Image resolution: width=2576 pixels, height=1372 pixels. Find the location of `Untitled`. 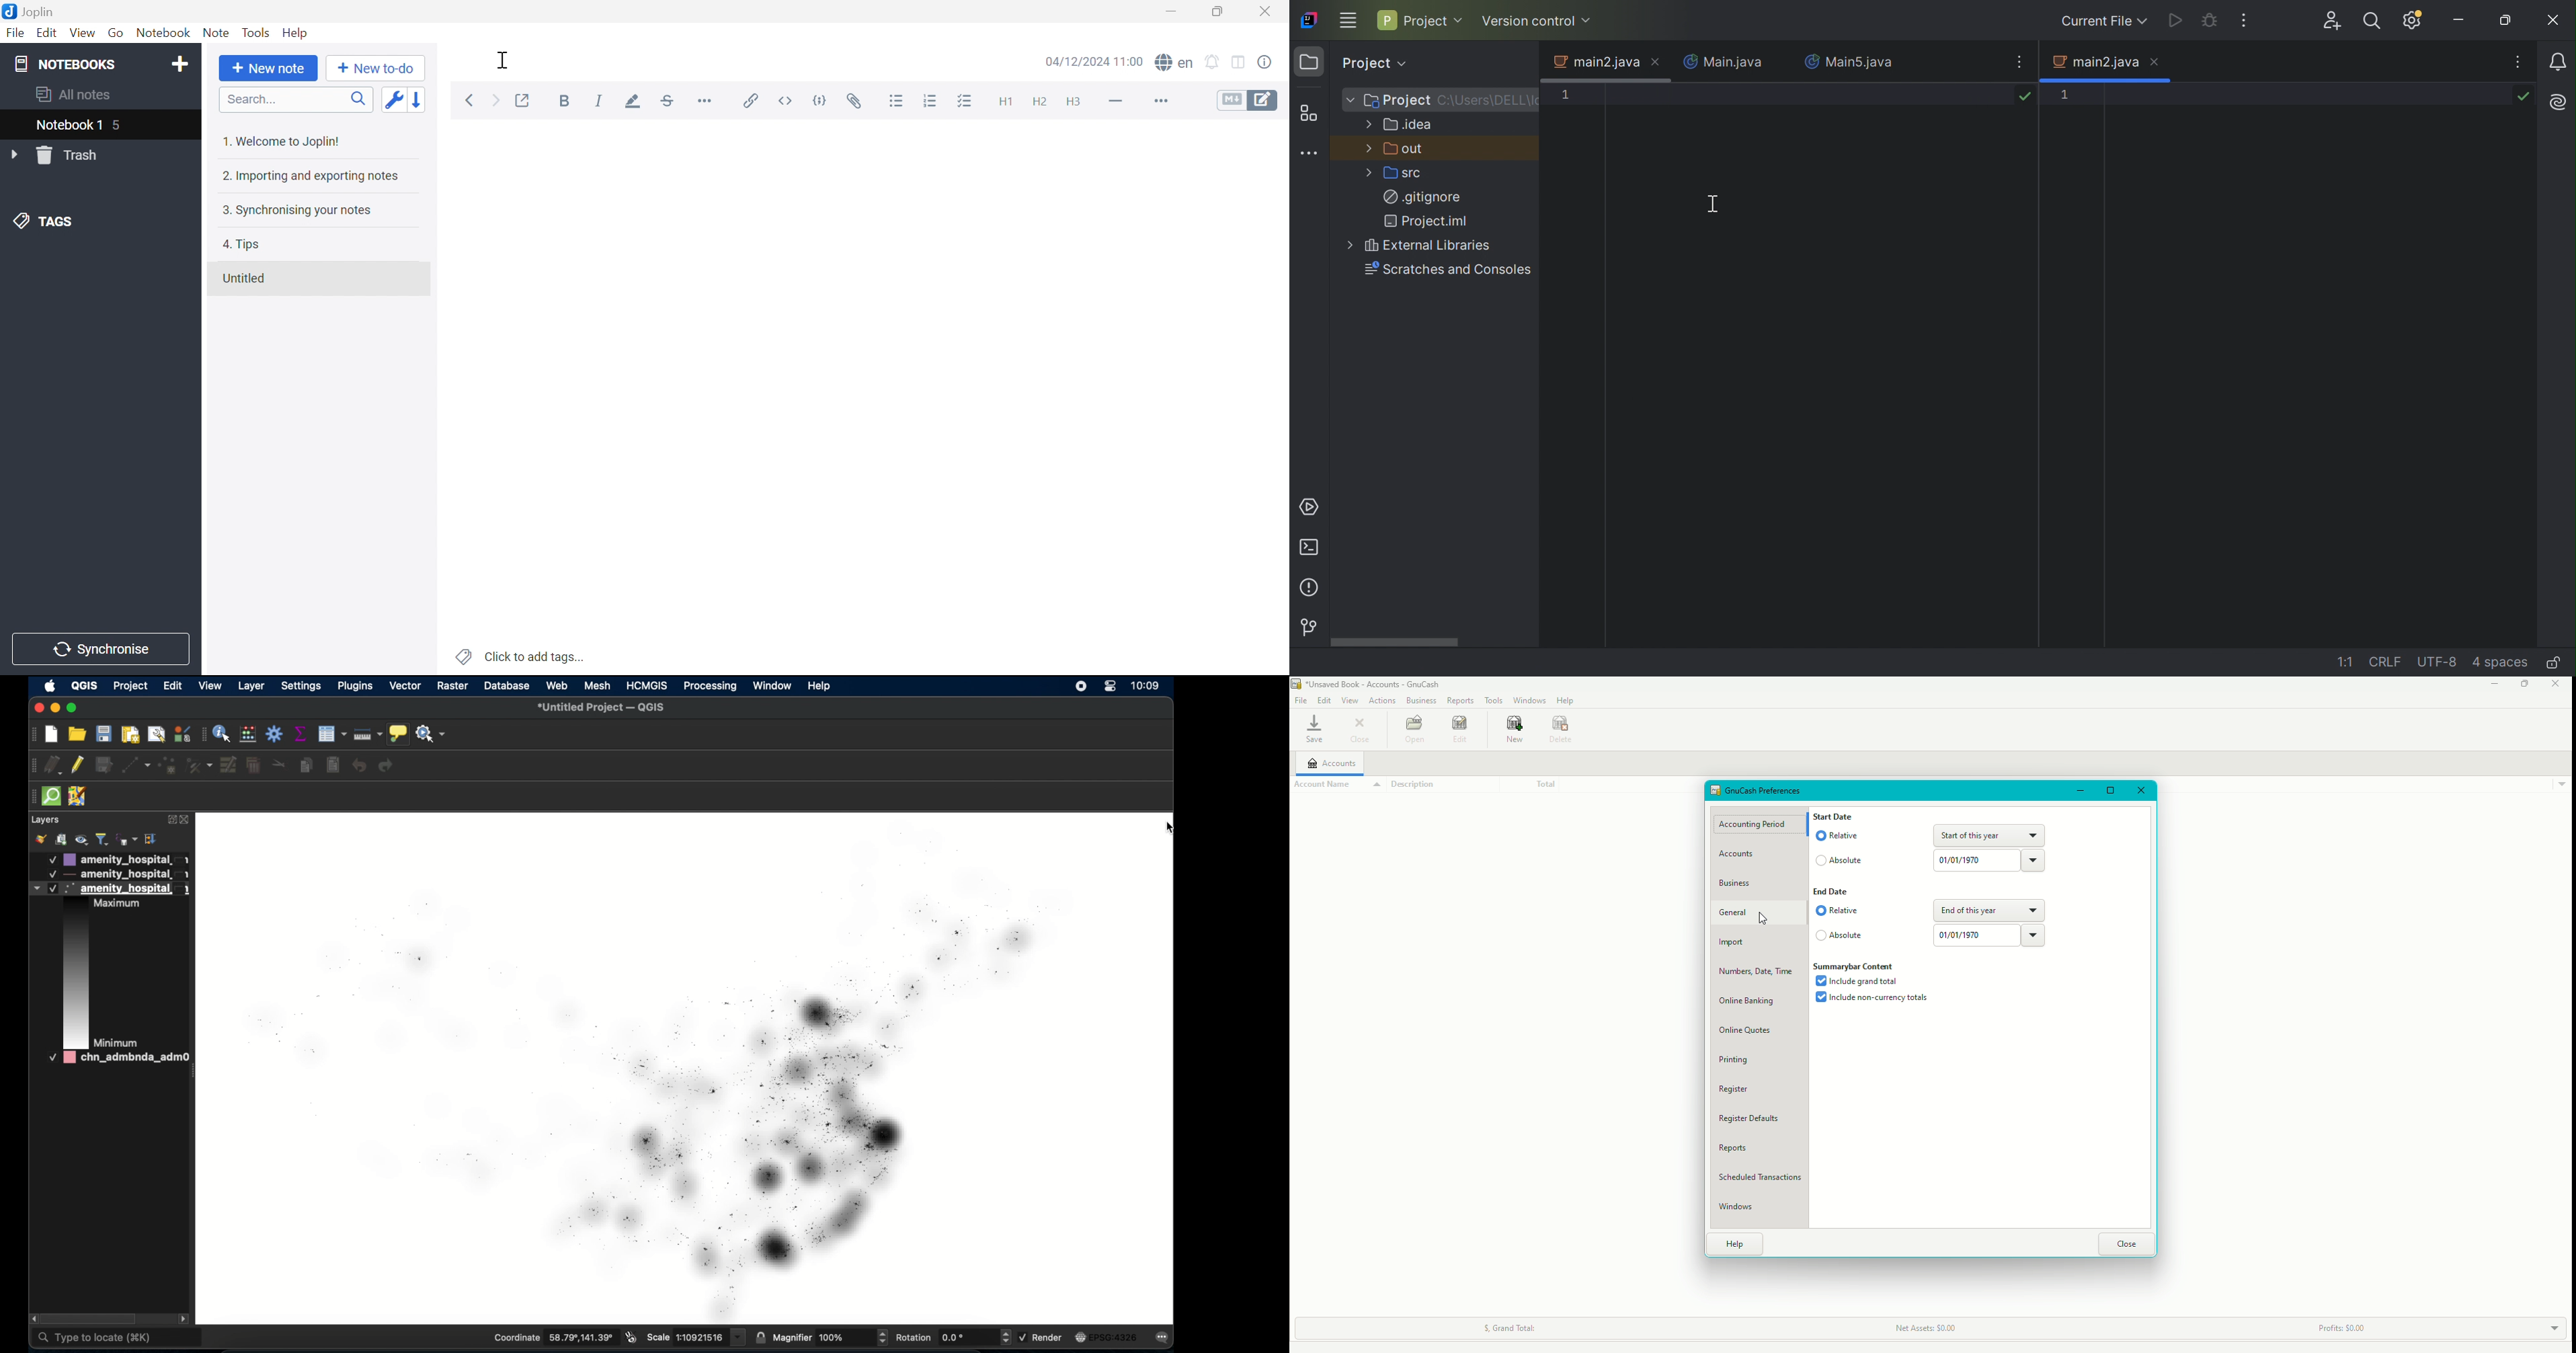

Untitled is located at coordinates (247, 278).